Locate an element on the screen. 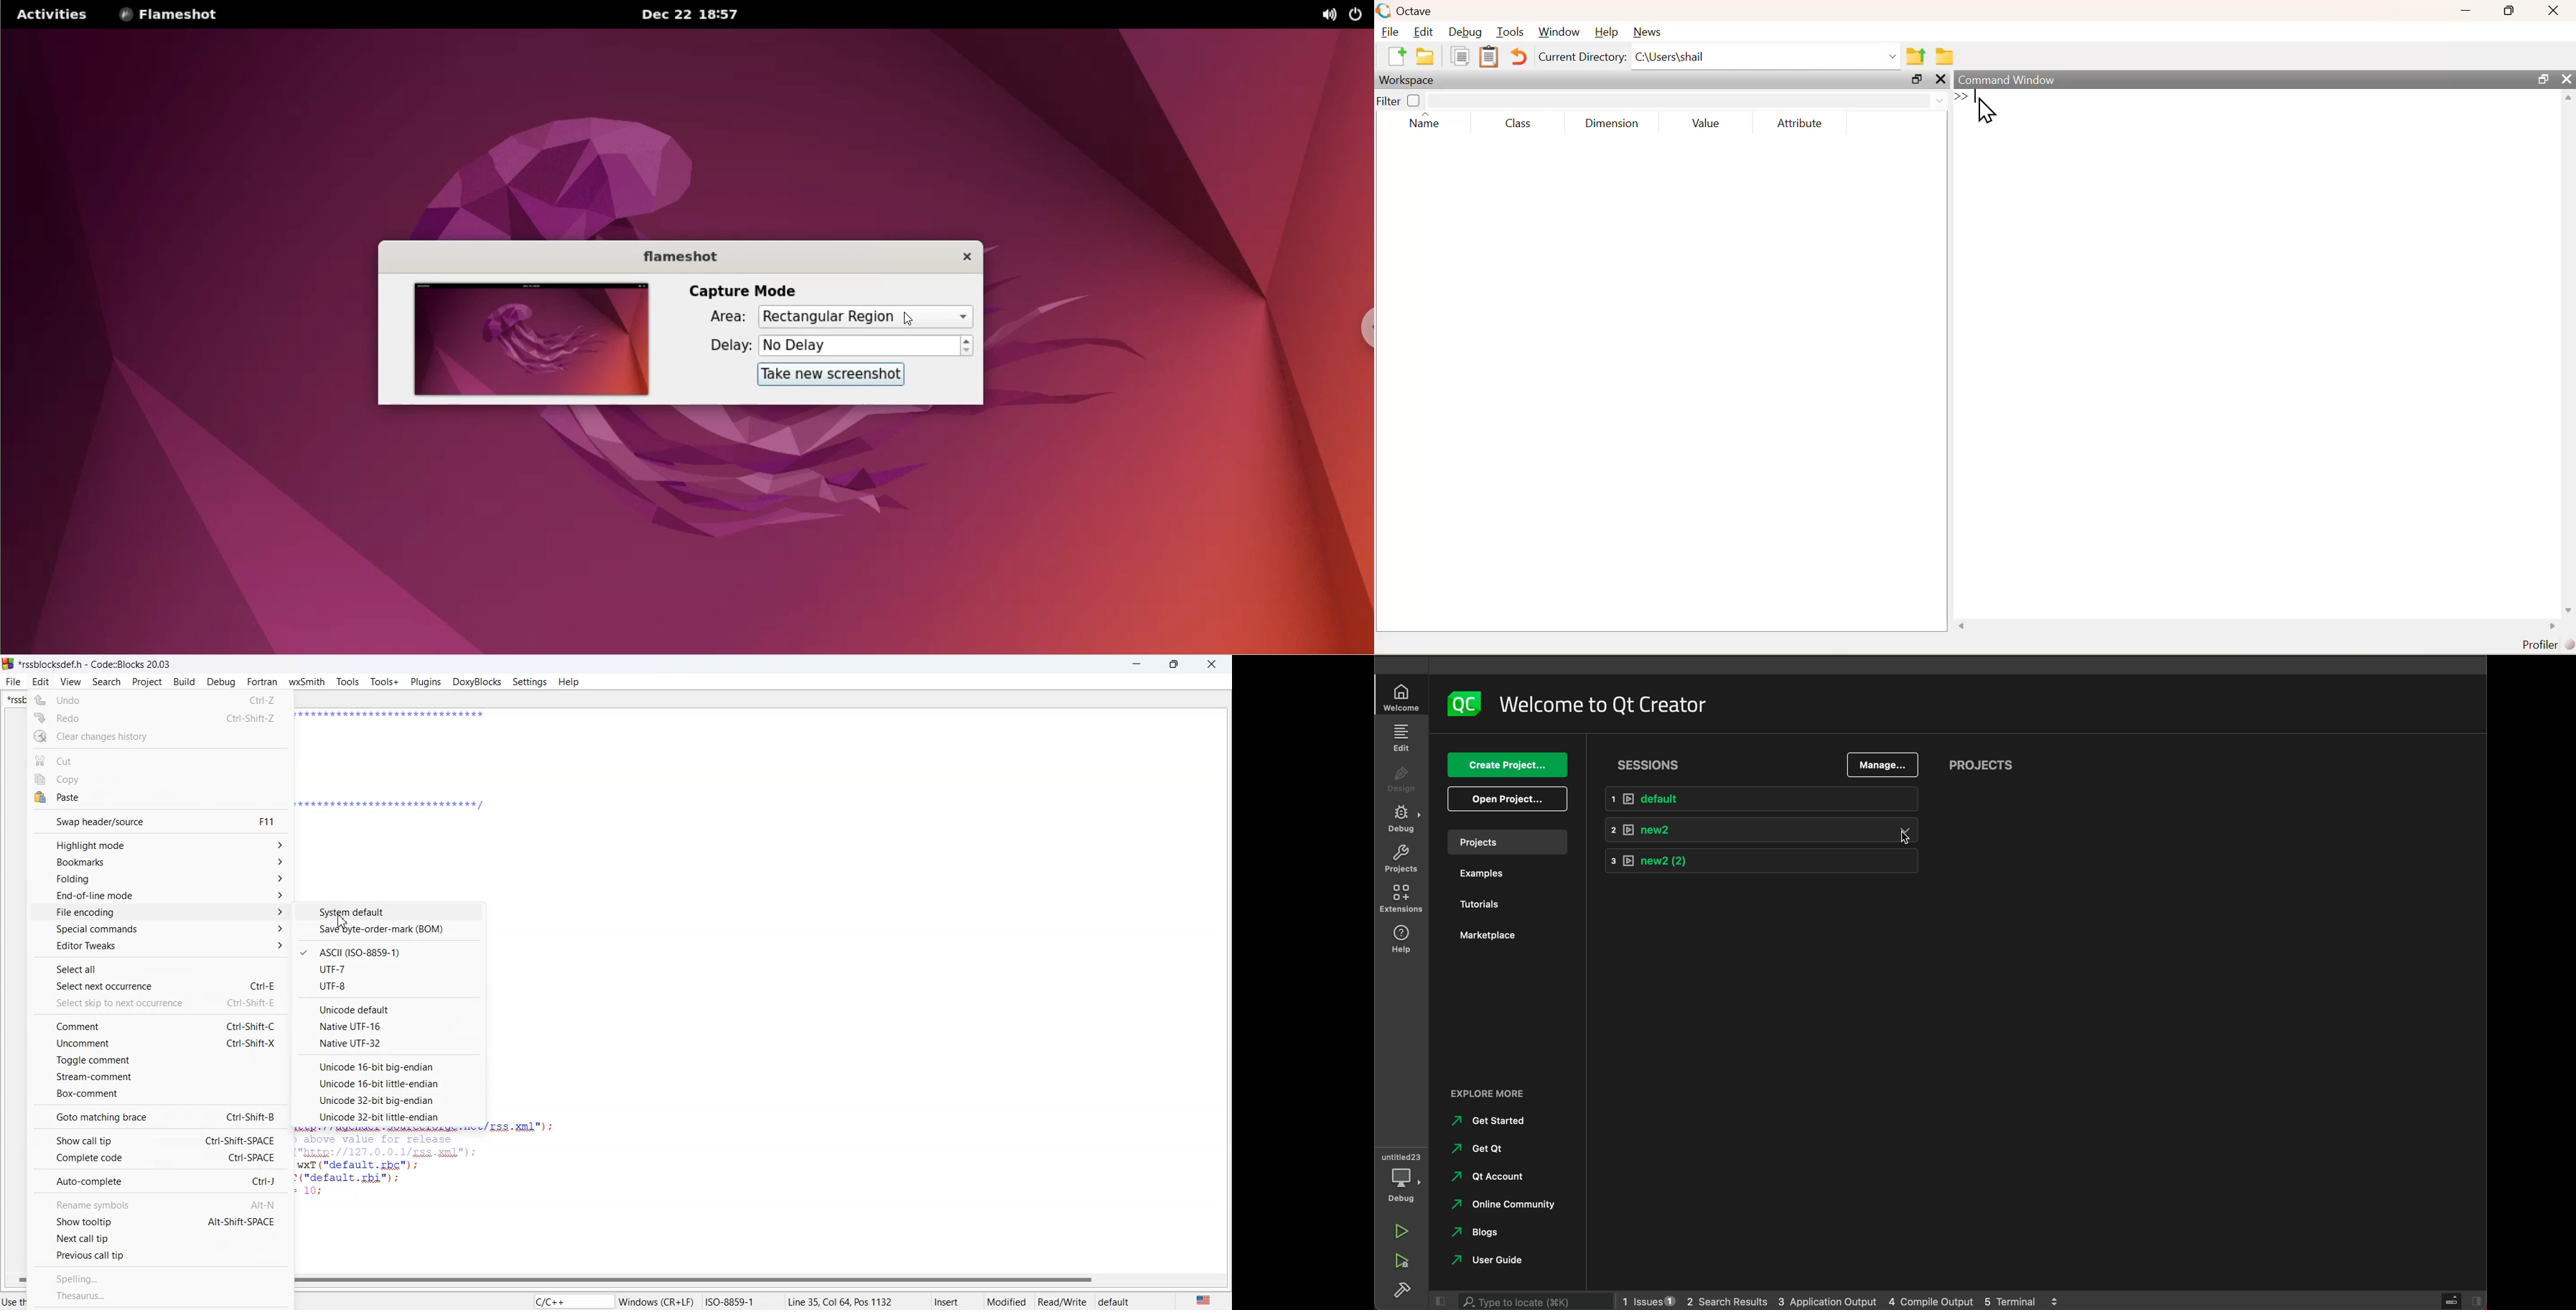 This screenshot has height=1316, width=2576. tutorials is located at coordinates (1497, 904).